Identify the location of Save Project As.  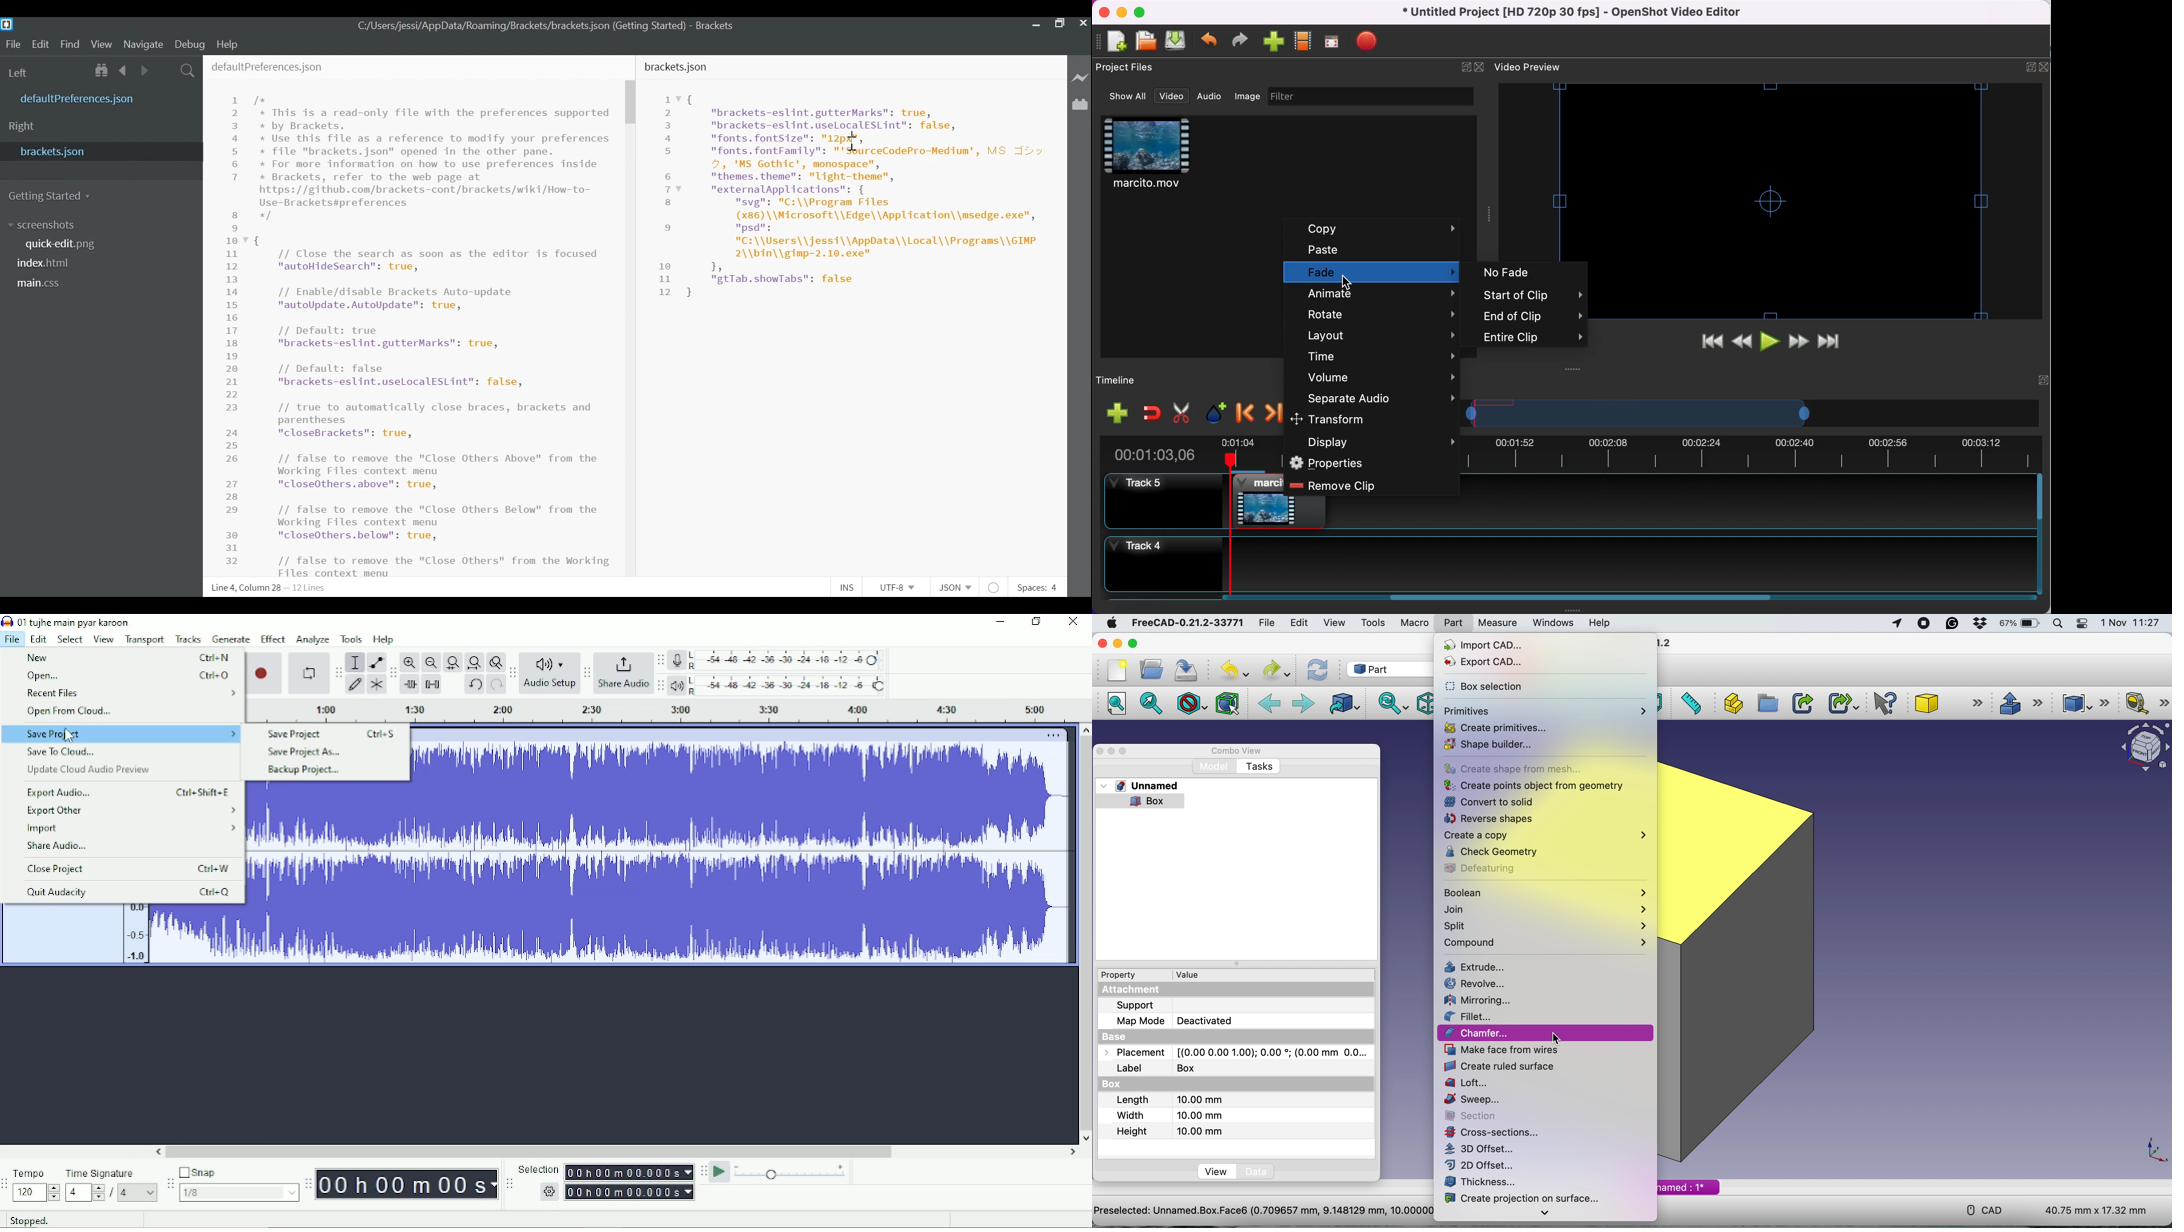
(305, 751).